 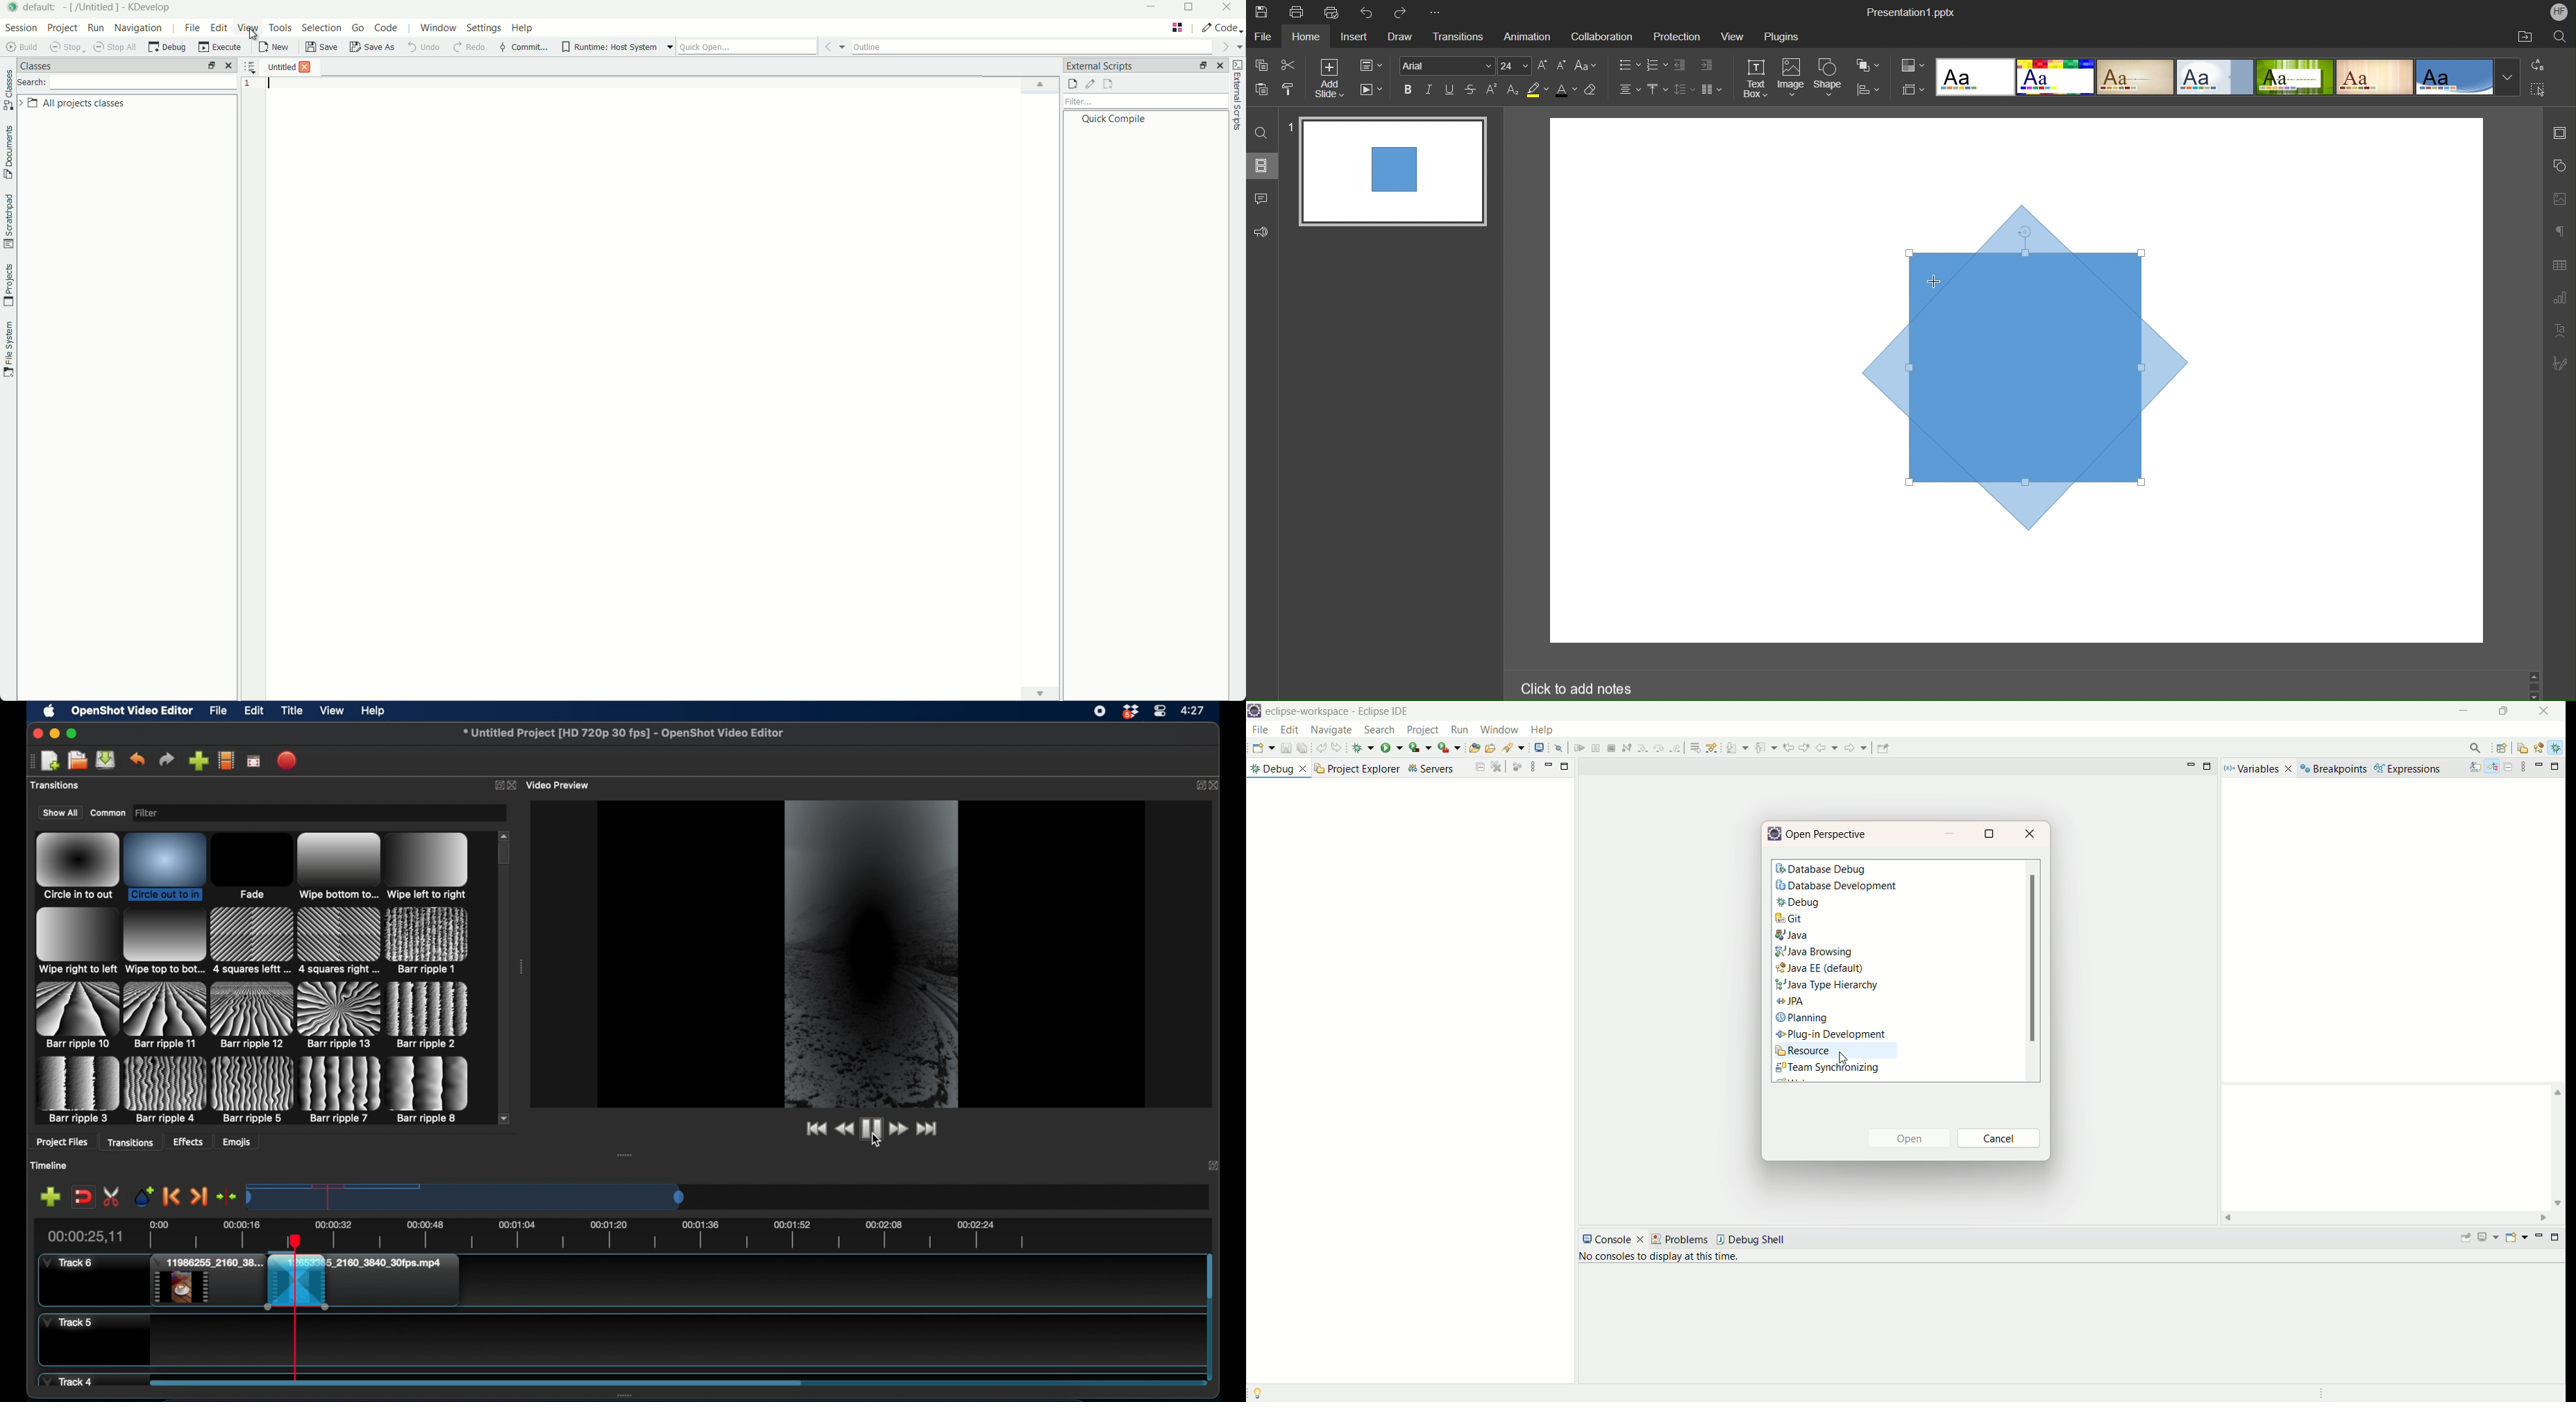 I want to click on Increase Indent, so click(x=1708, y=65).